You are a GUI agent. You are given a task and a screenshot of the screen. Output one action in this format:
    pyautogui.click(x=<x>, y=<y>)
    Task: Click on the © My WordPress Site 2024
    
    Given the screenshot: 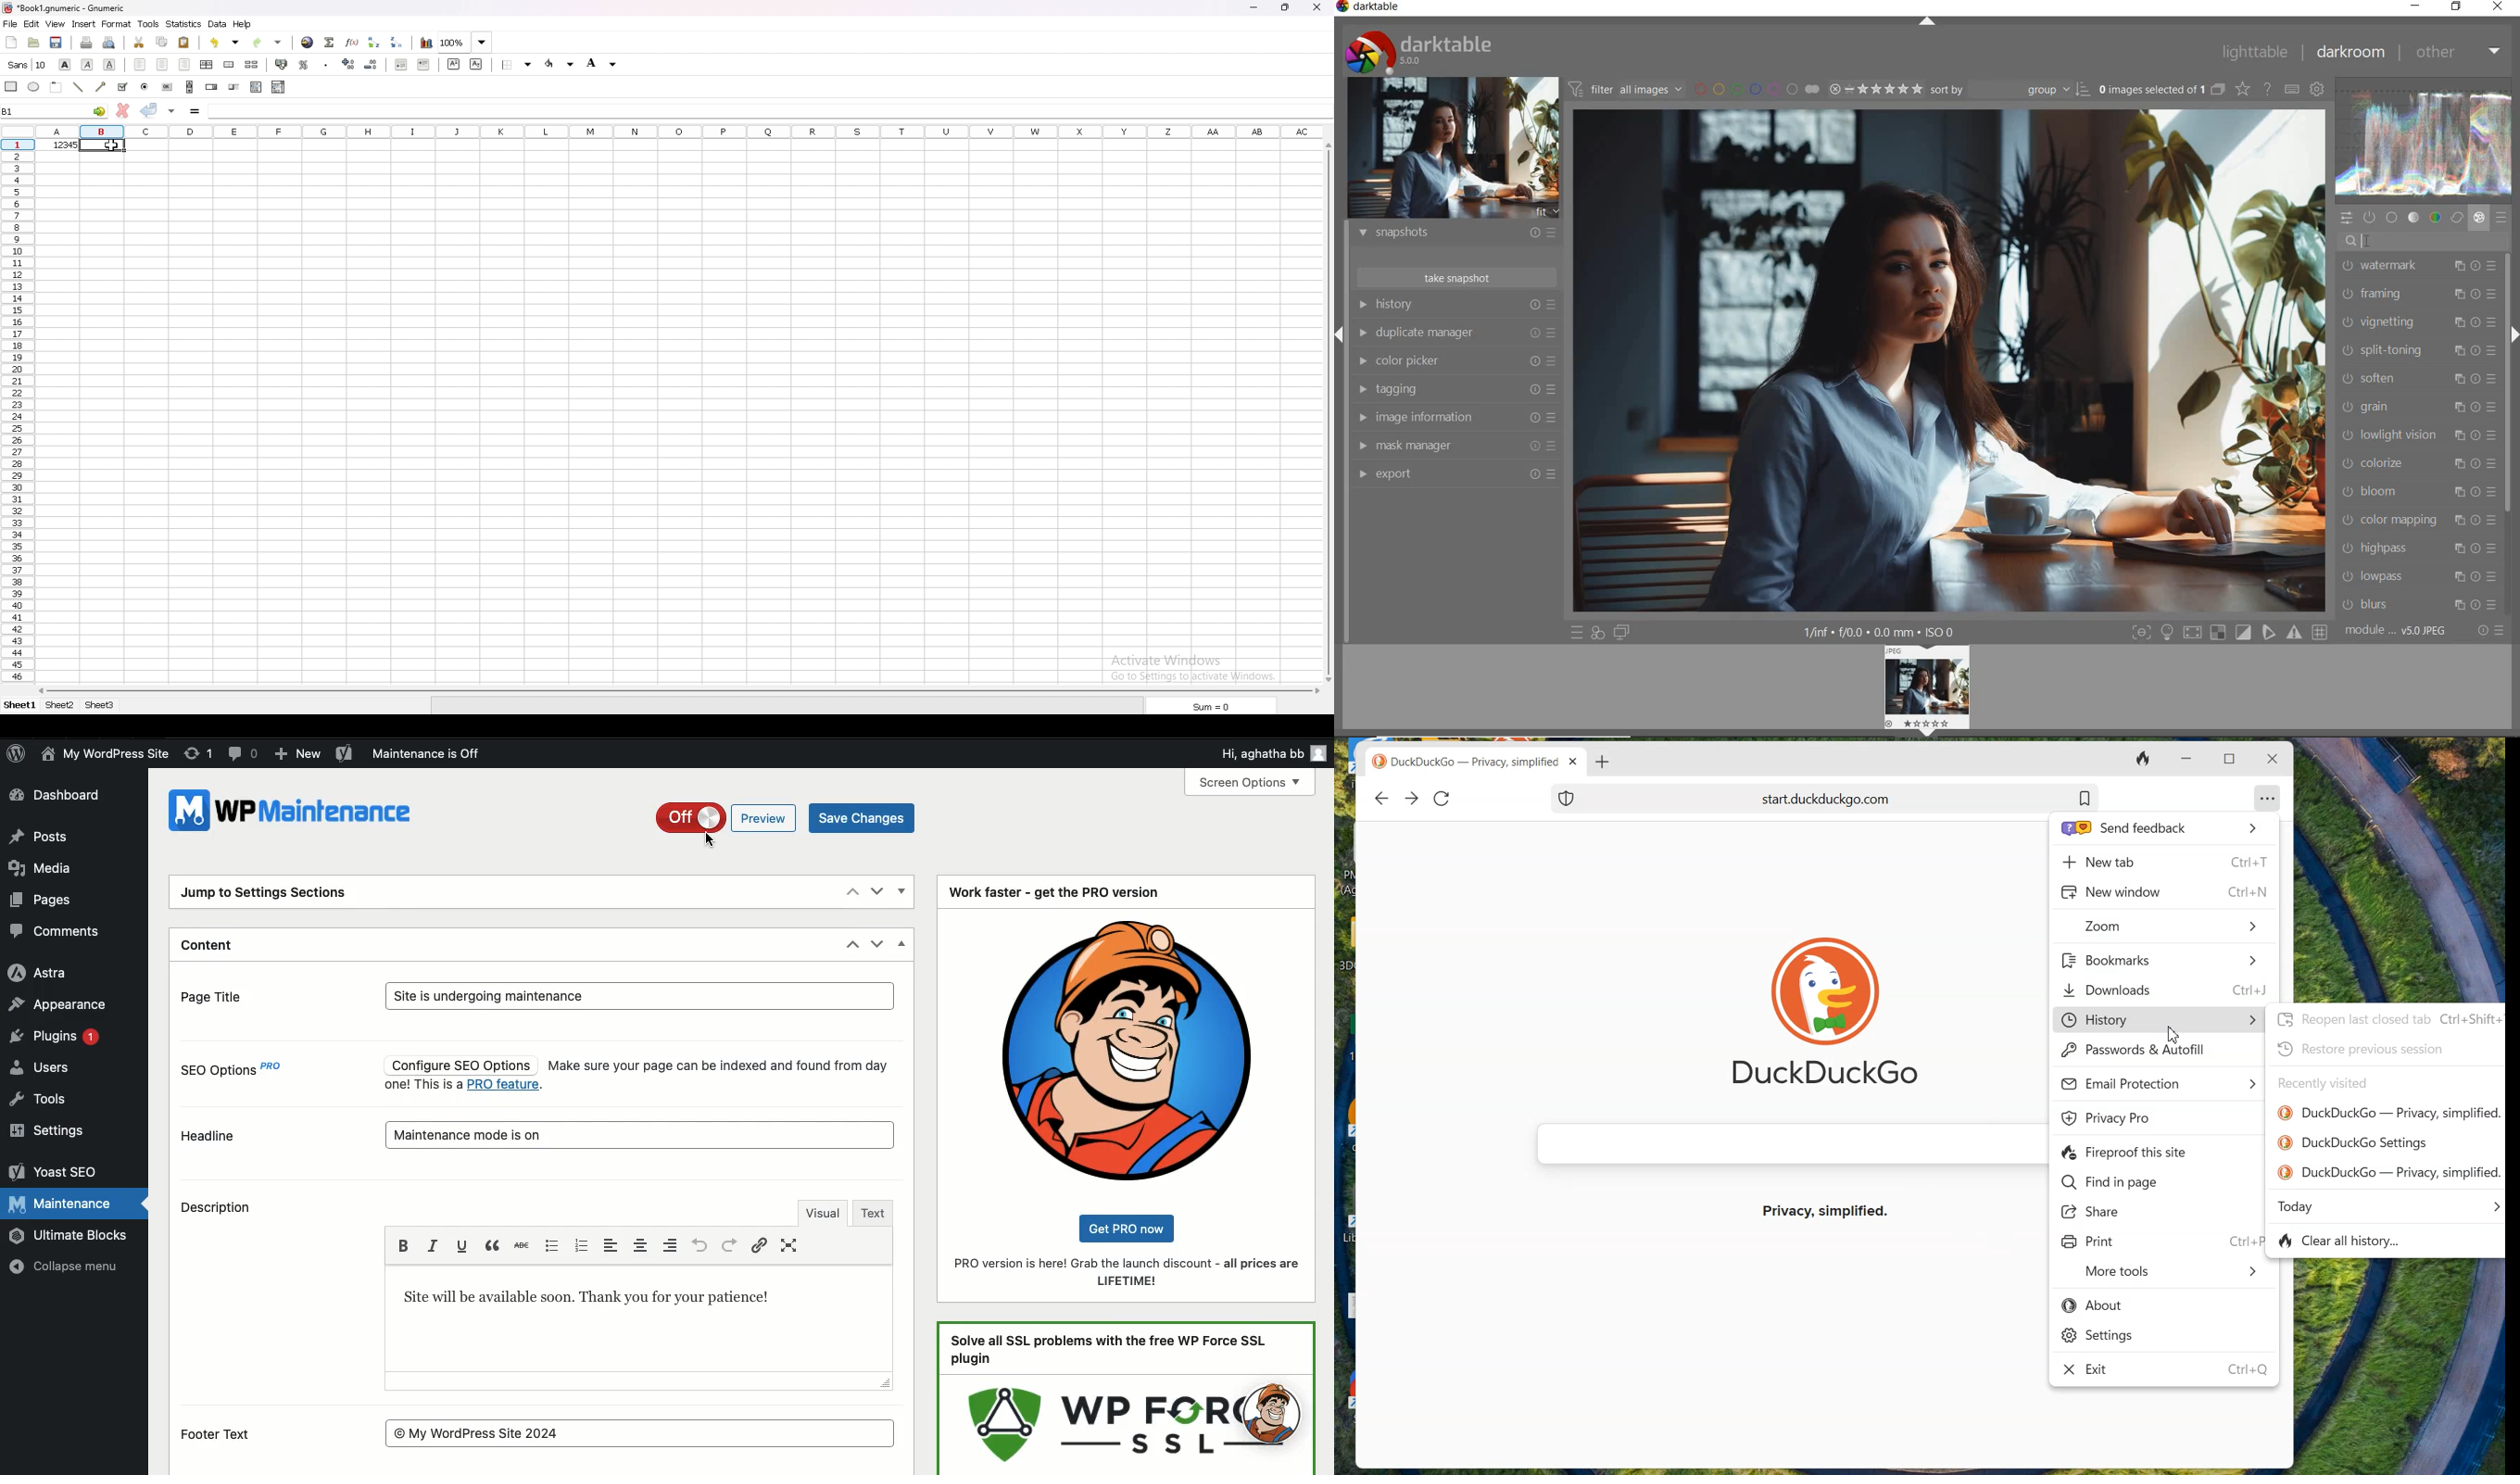 What is the action you would take?
    pyautogui.click(x=641, y=1432)
    